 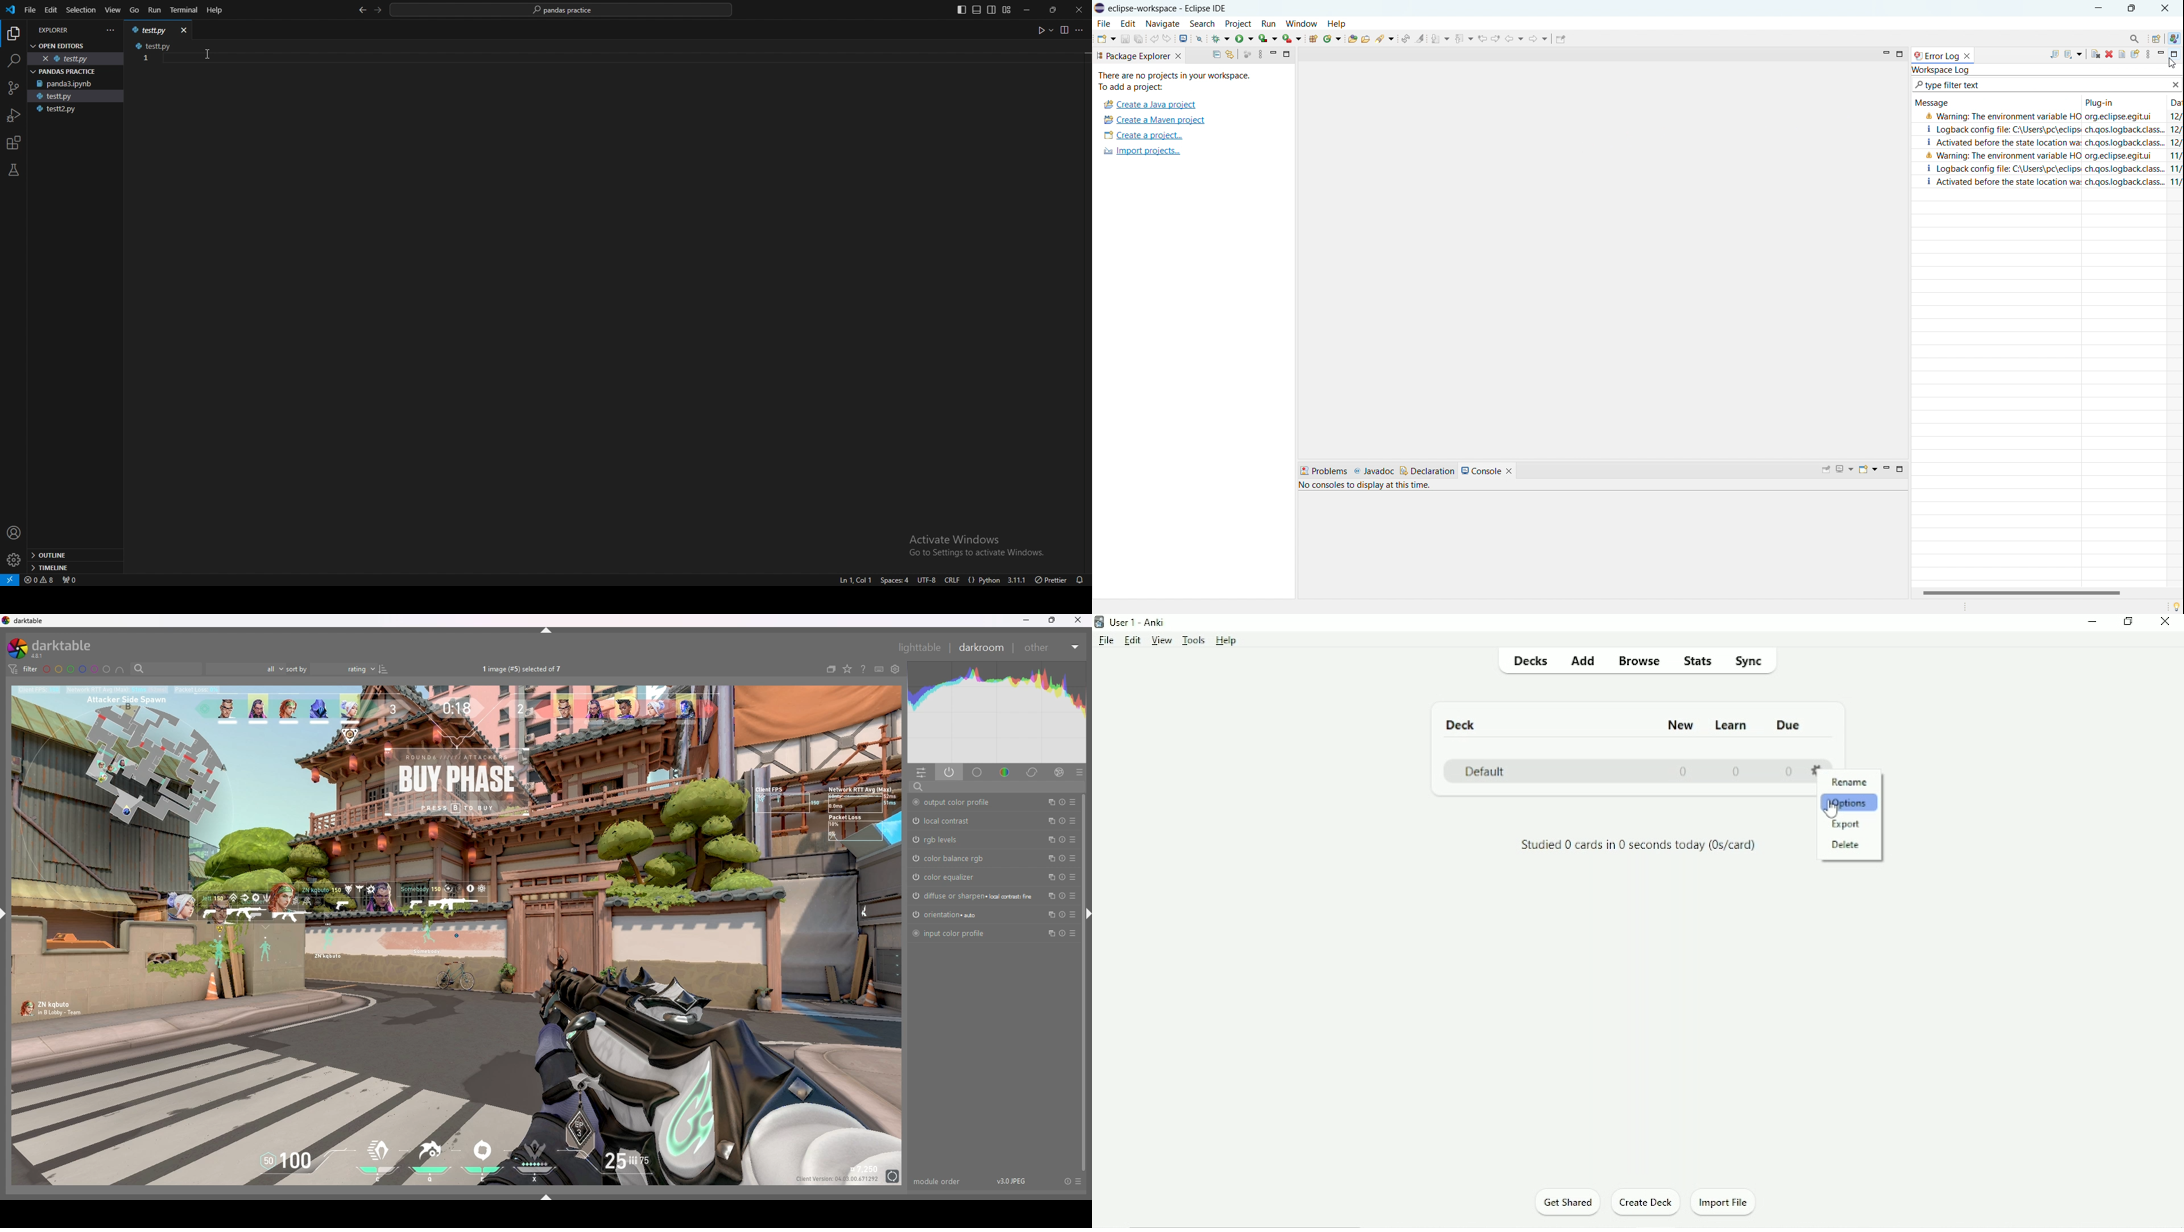 What do you see at coordinates (1845, 845) in the screenshot?
I see `Delete` at bounding box center [1845, 845].